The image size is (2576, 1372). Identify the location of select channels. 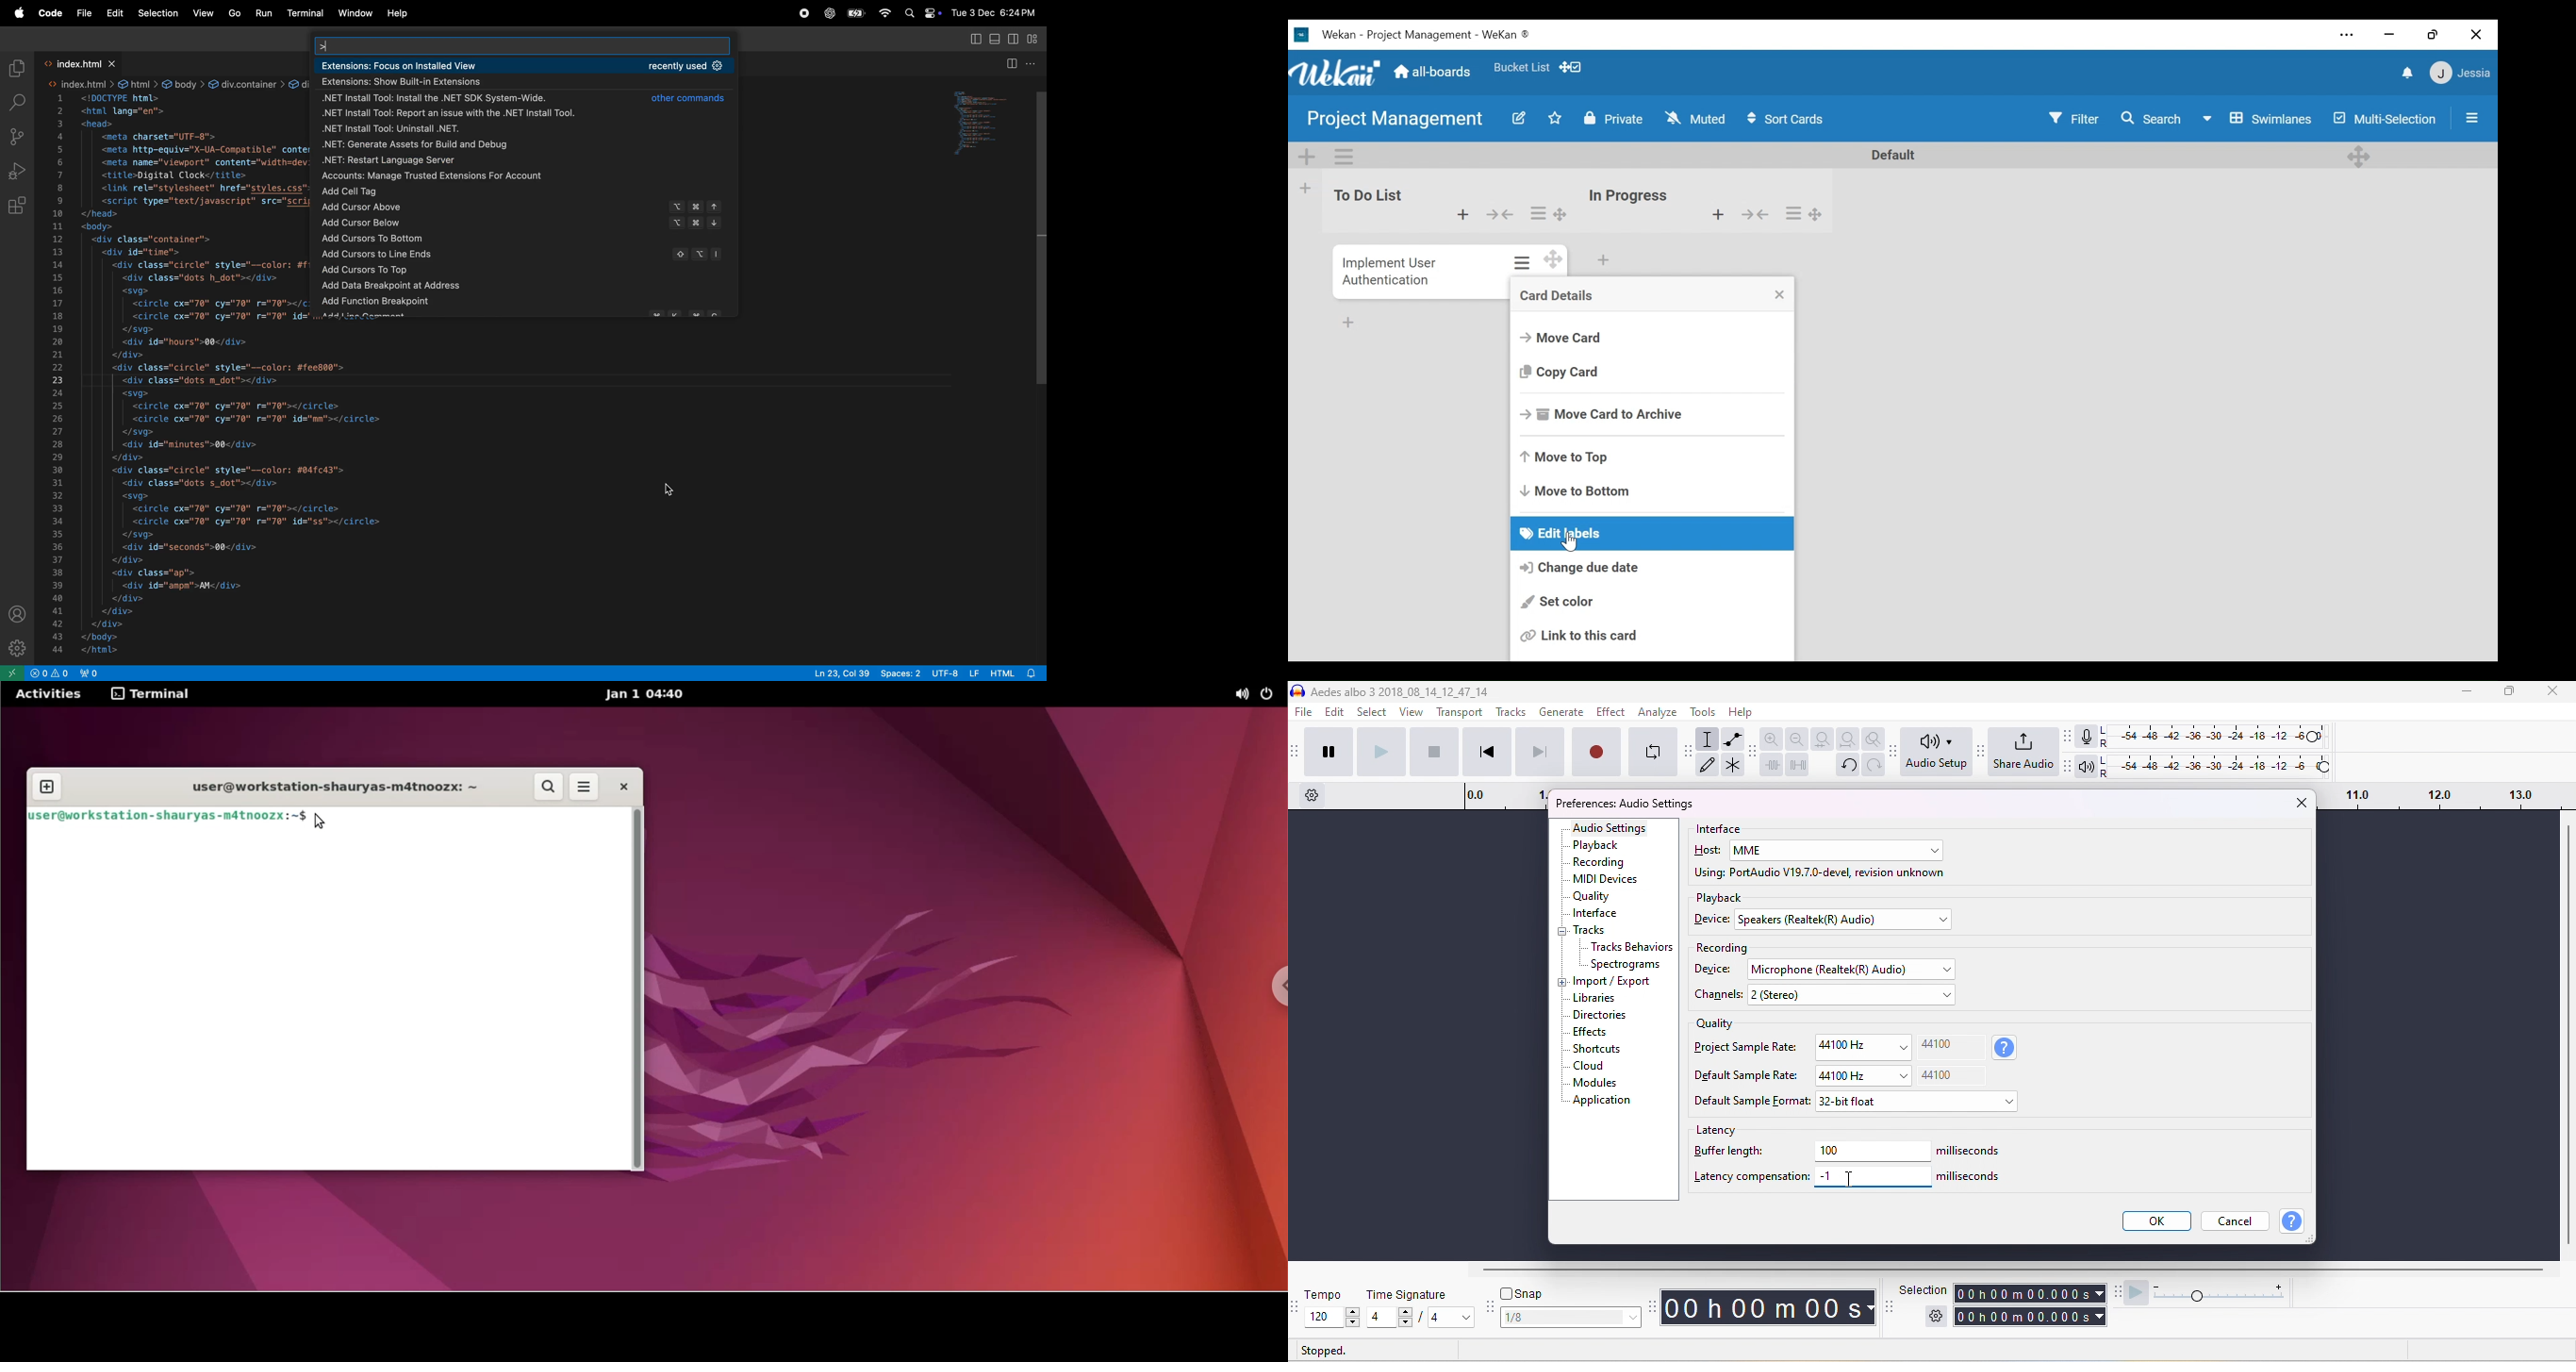
(1854, 997).